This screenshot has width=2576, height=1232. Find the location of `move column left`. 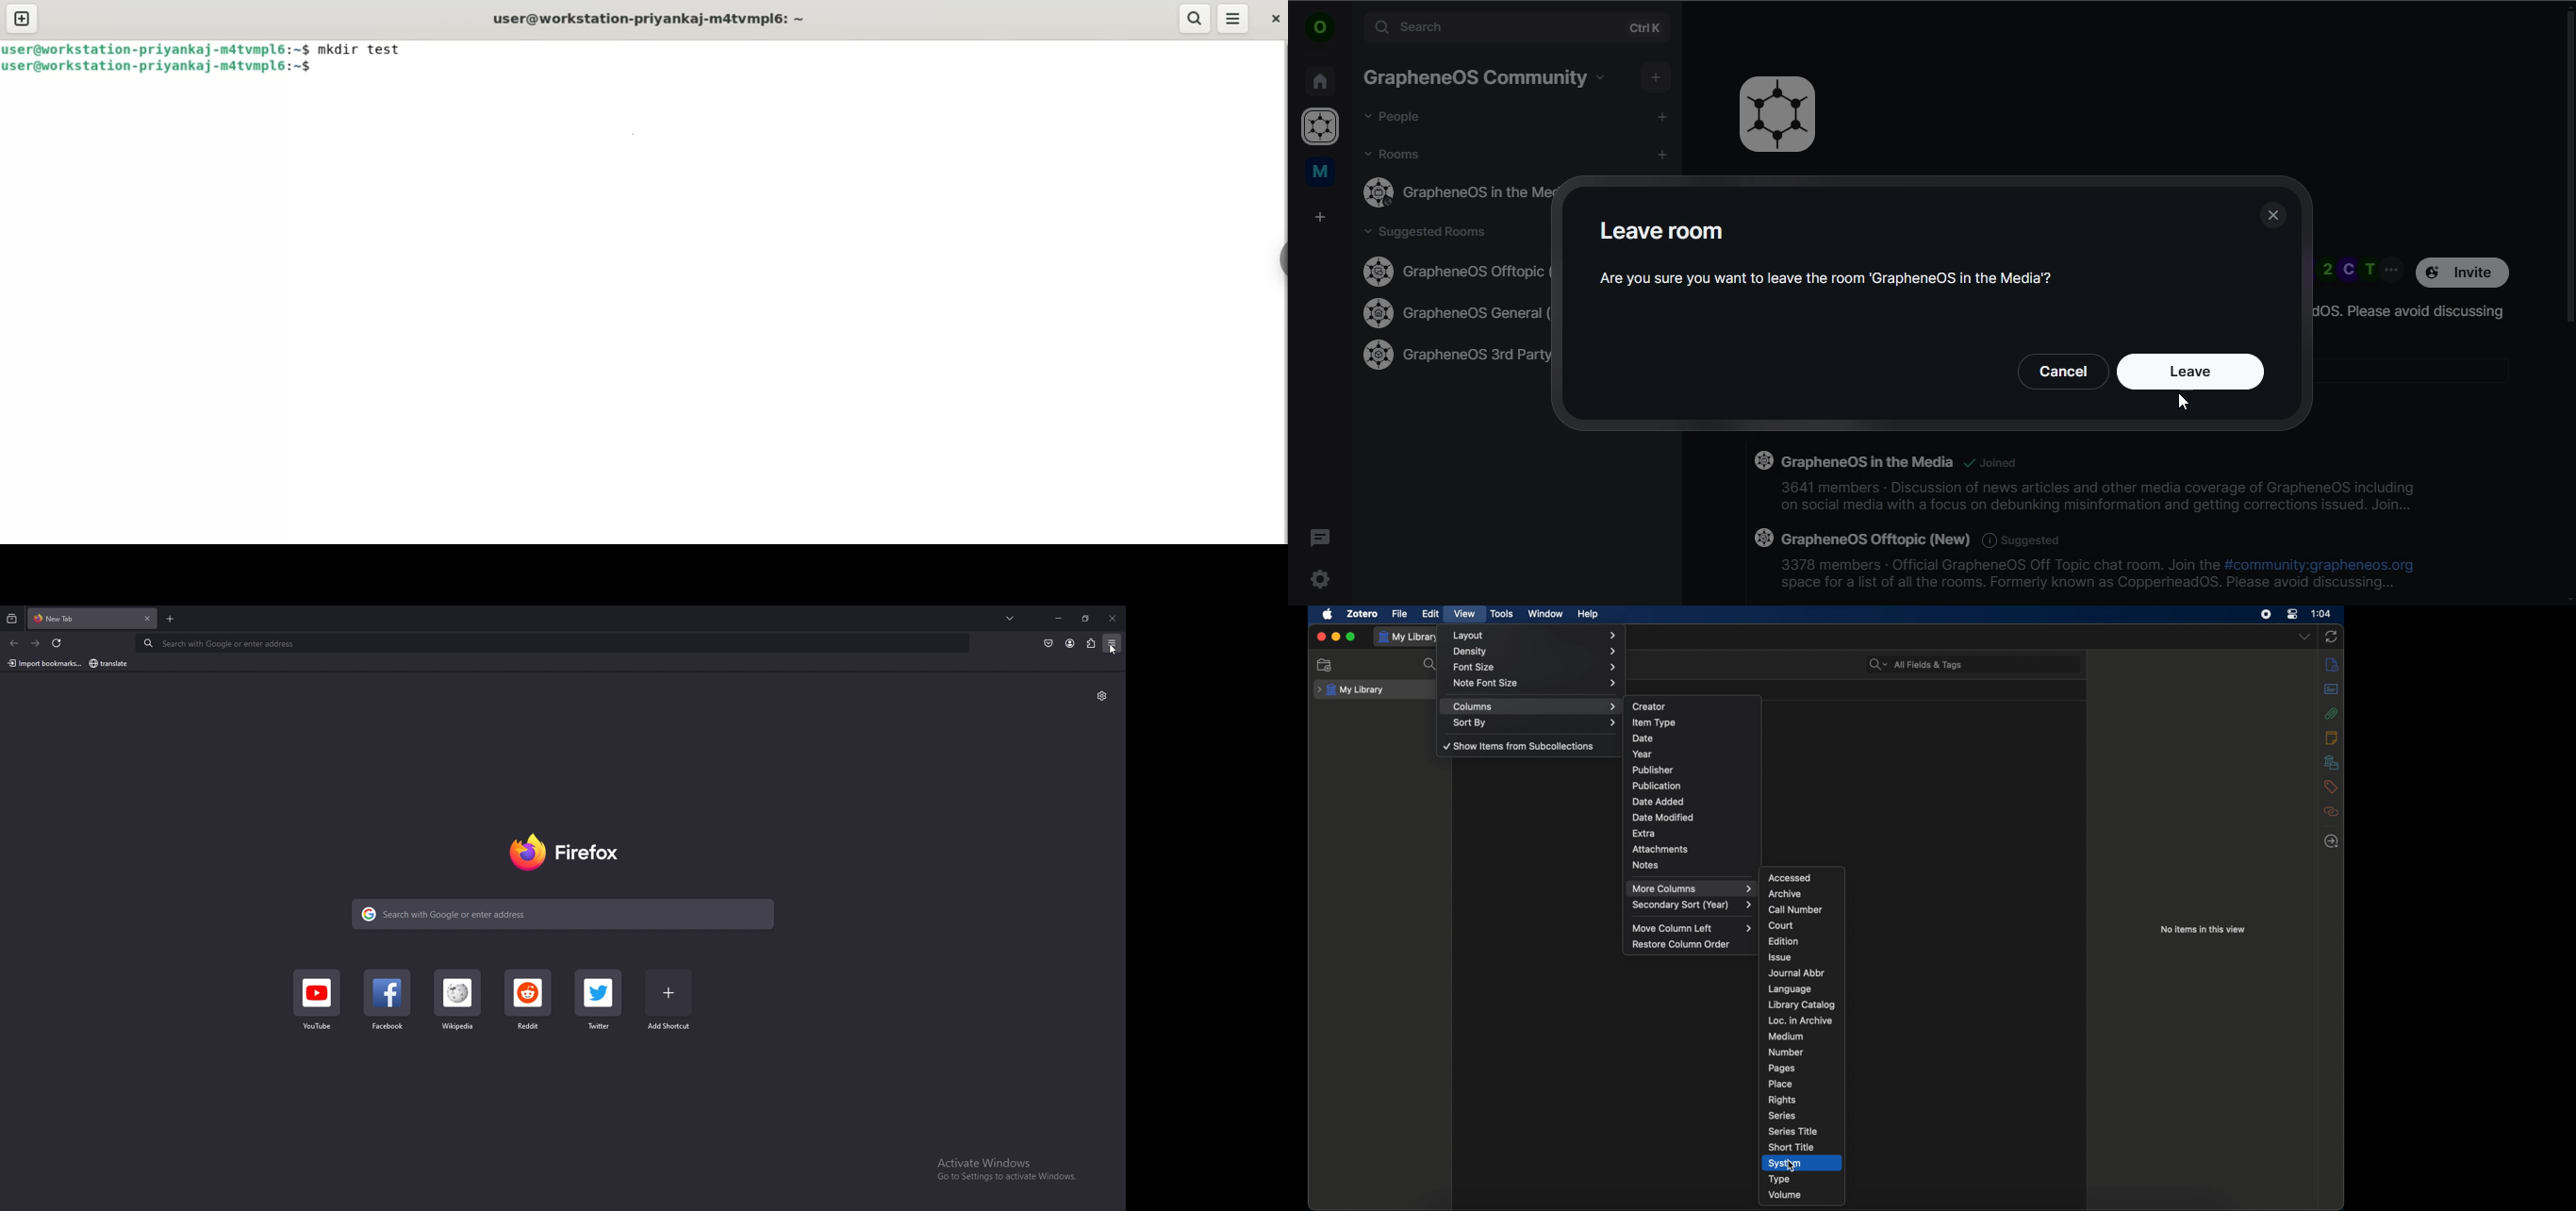

move column left is located at coordinates (1692, 928).